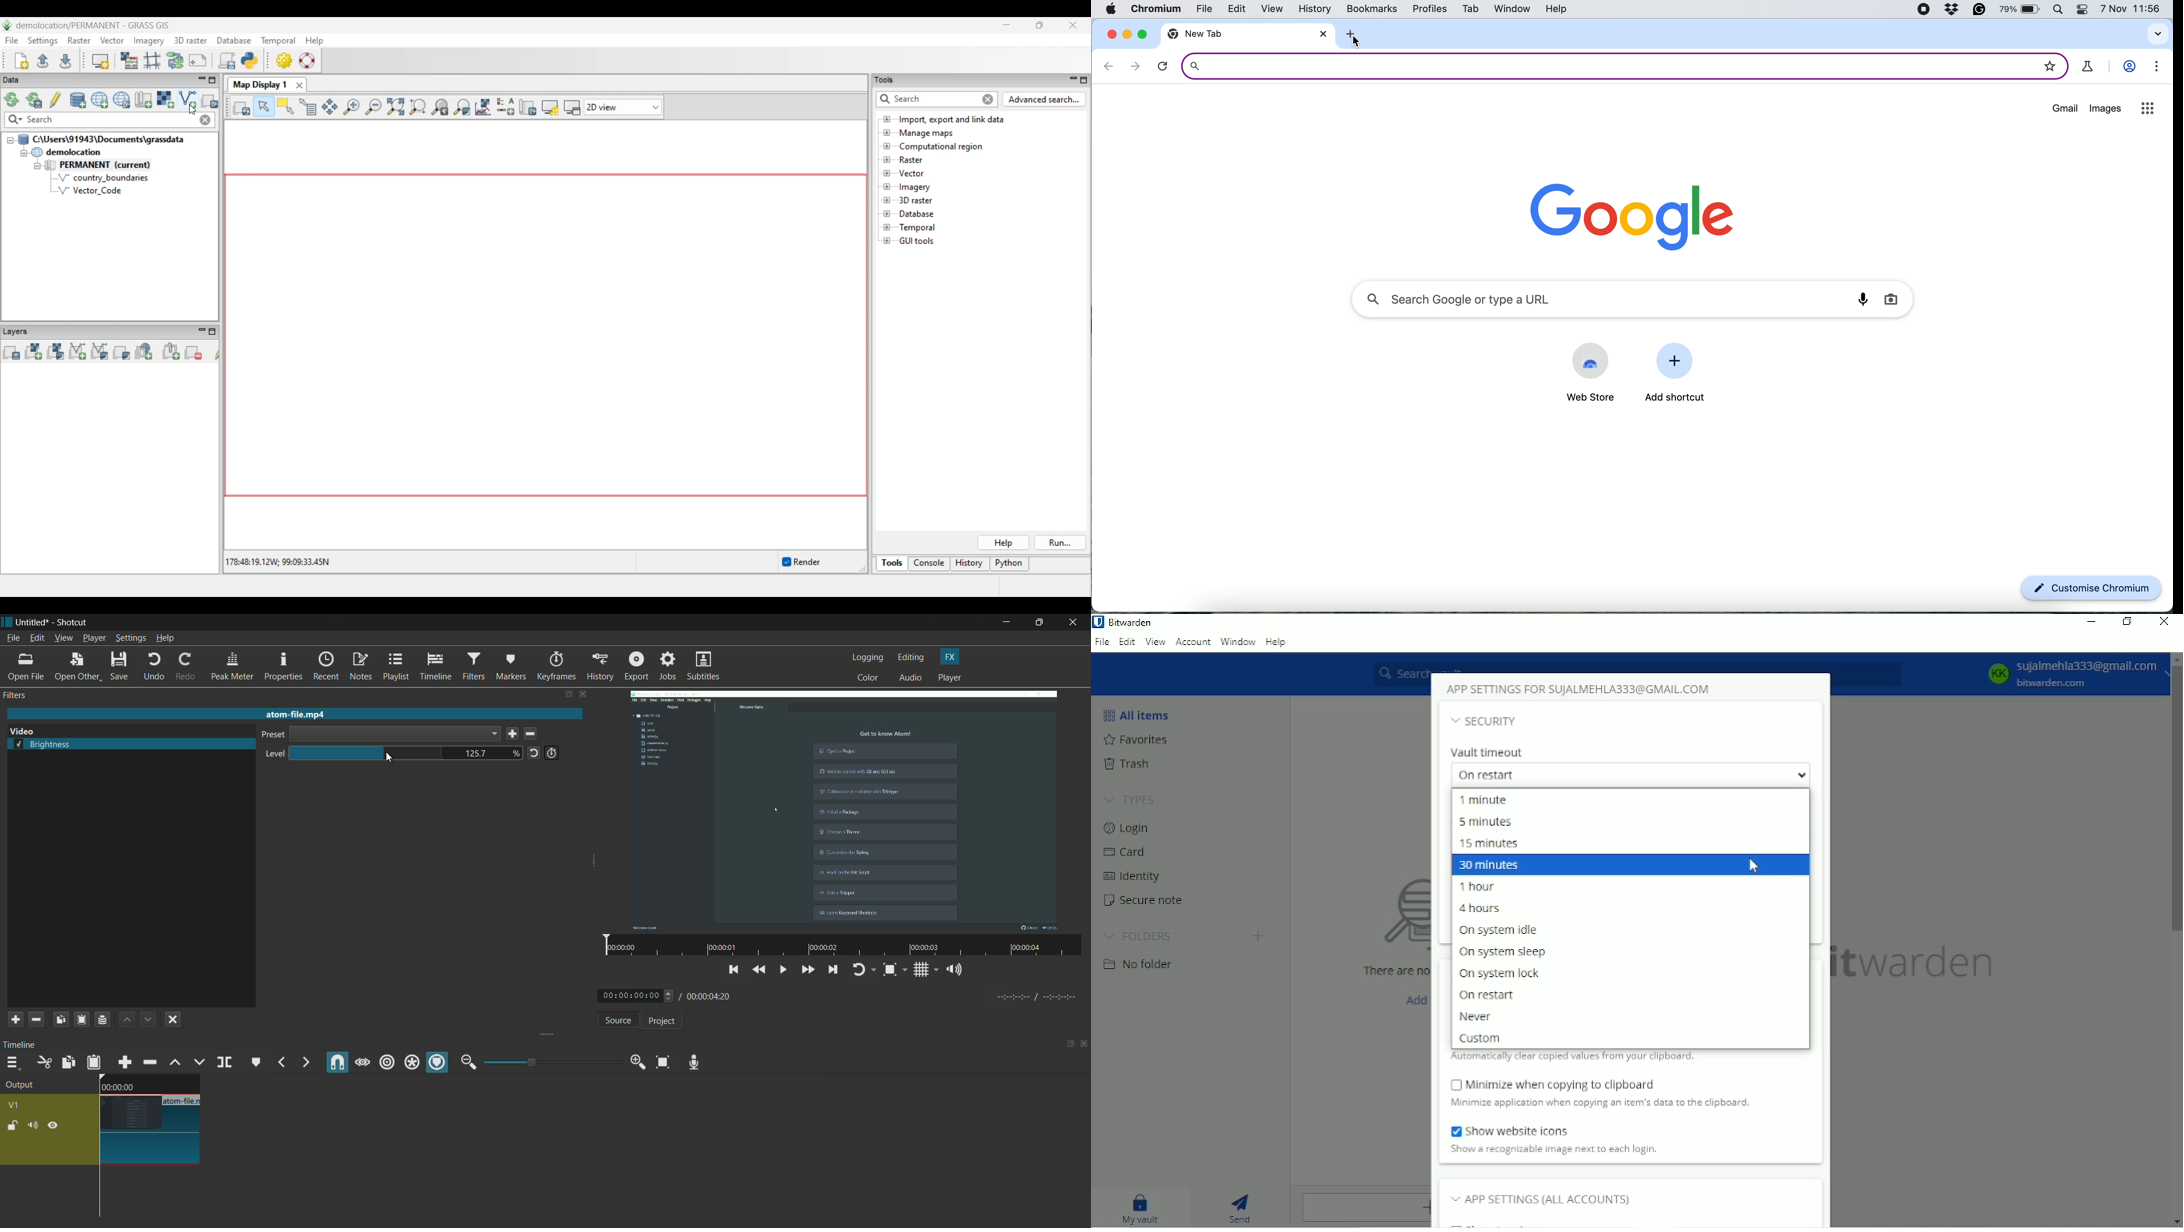 Image resolution: width=2184 pixels, height=1232 pixels. What do you see at coordinates (197, 1062) in the screenshot?
I see `overwrite` at bounding box center [197, 1062].